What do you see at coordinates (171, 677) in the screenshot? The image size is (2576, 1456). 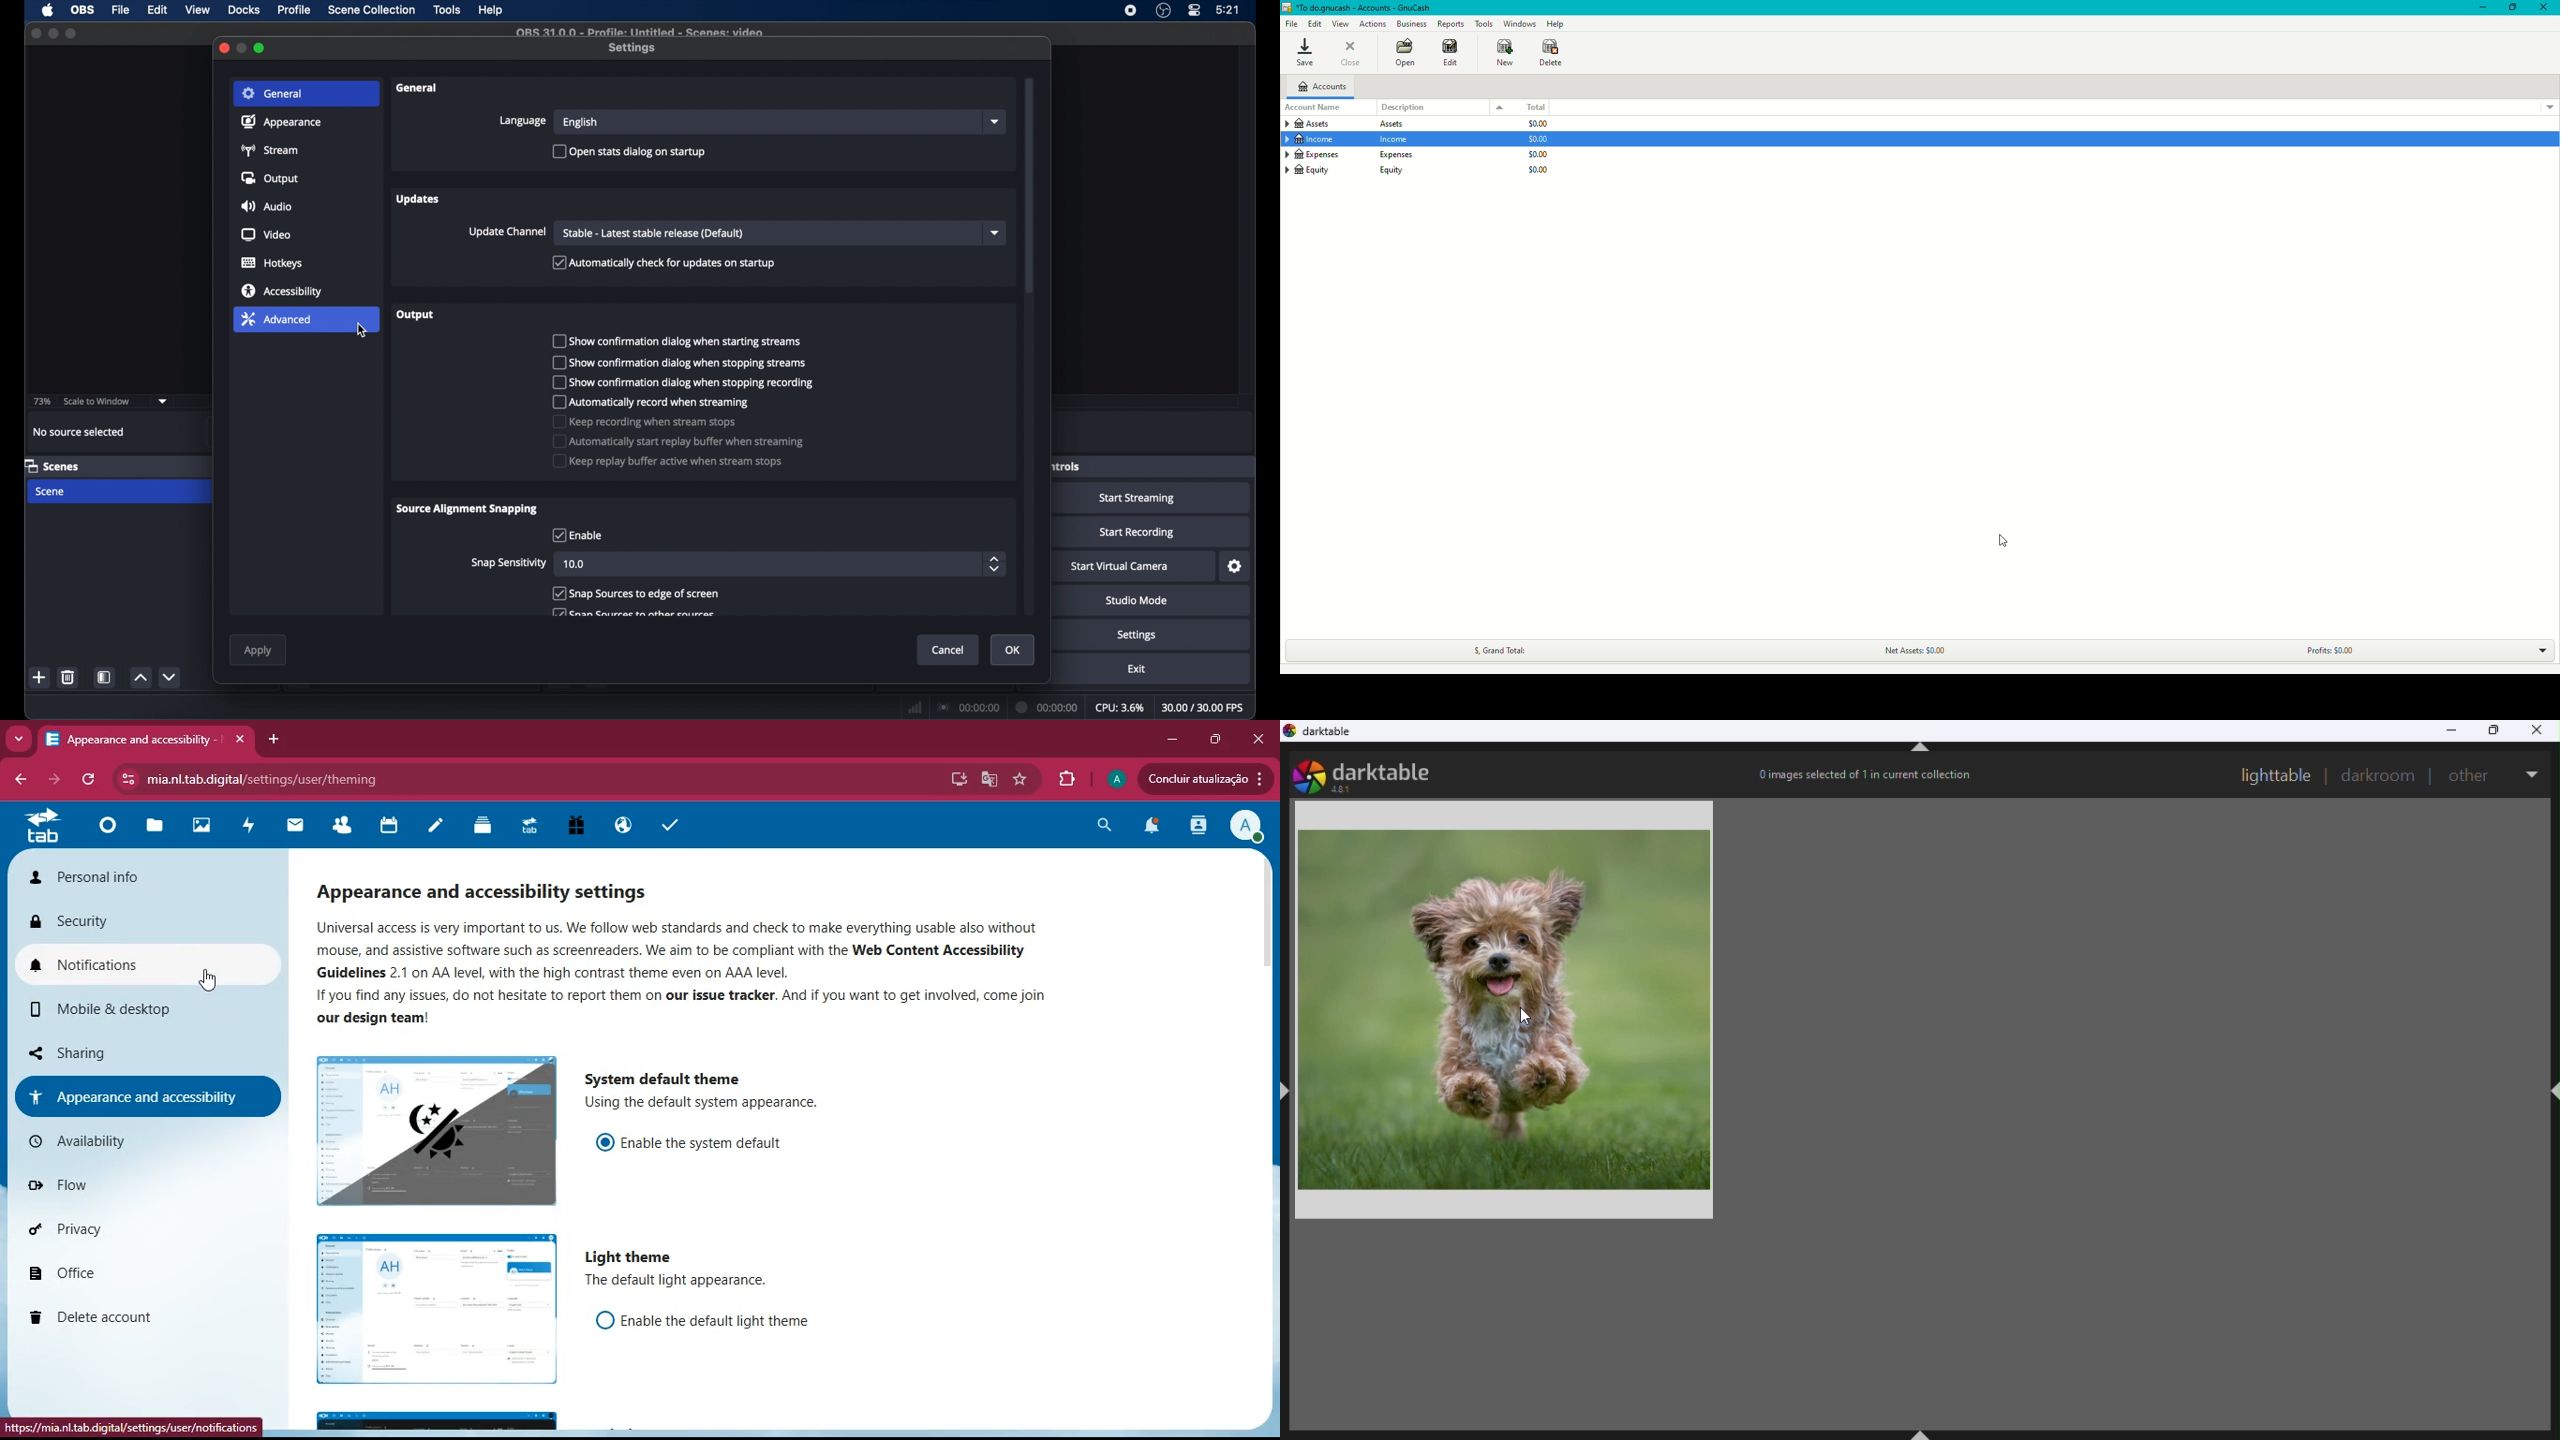 I see `decrement` at bounding box center [171, 677].